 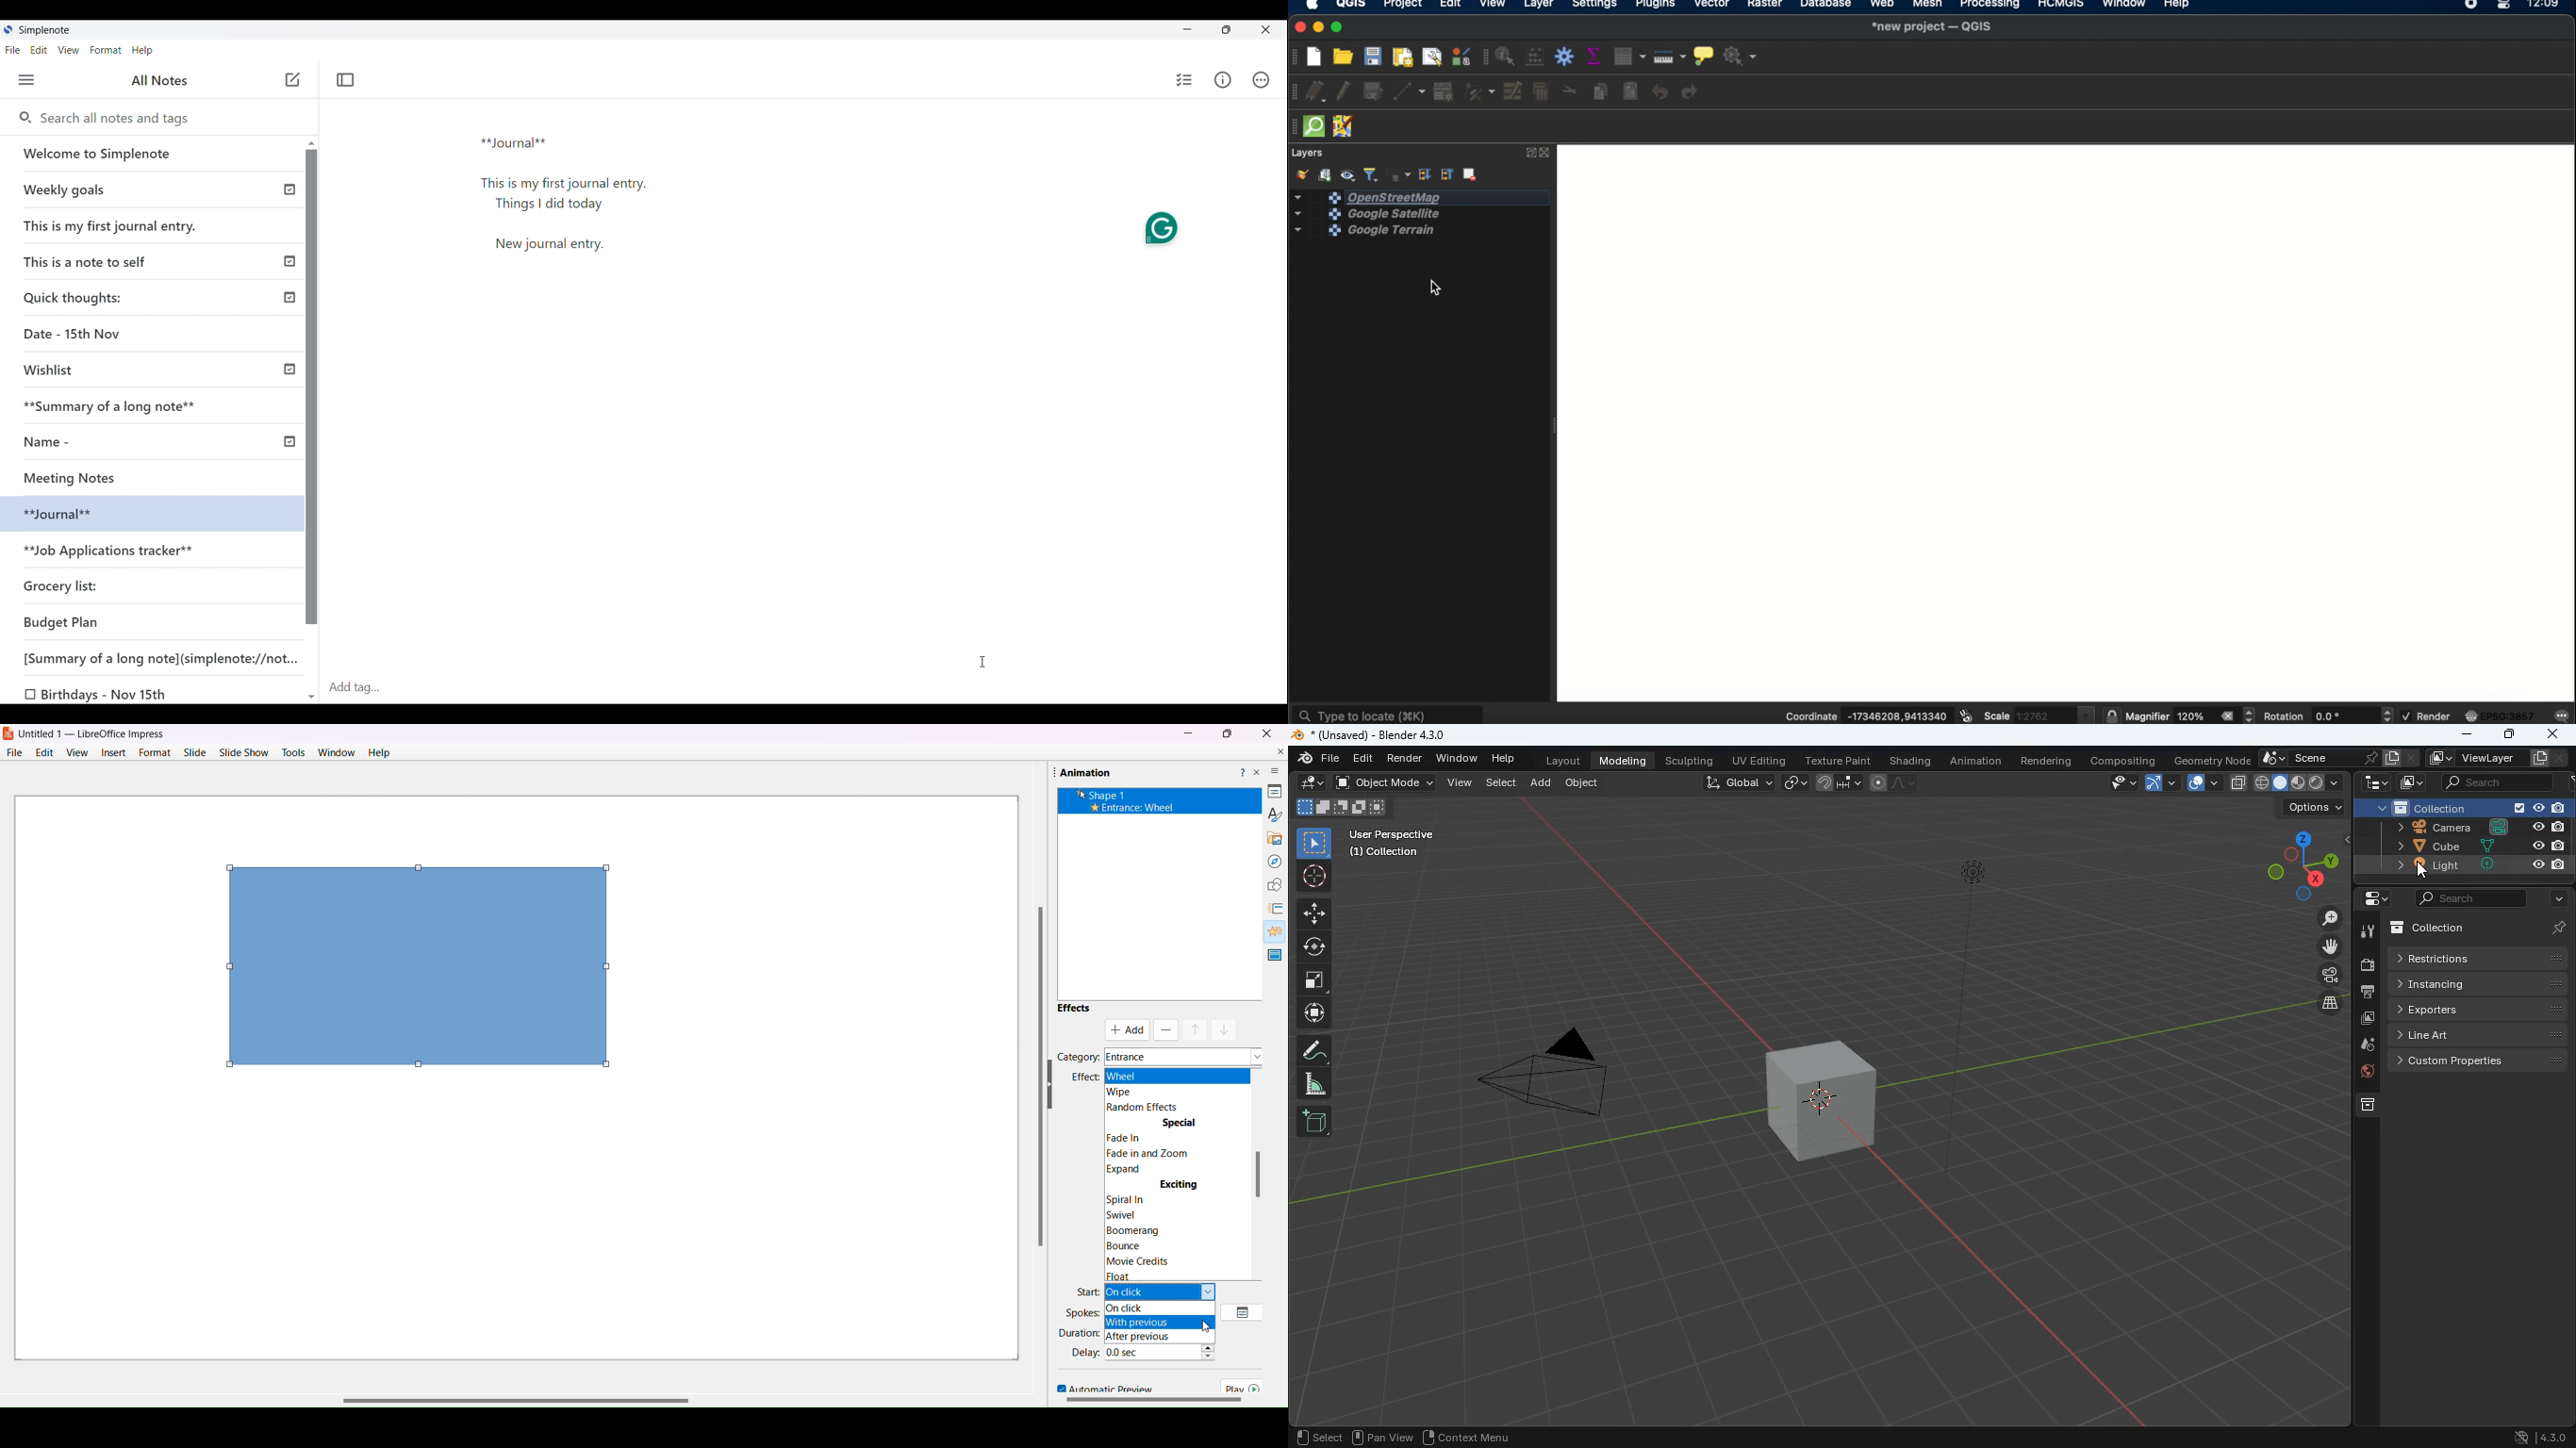 I want to click on aim, so click(x=1313, y=1015).